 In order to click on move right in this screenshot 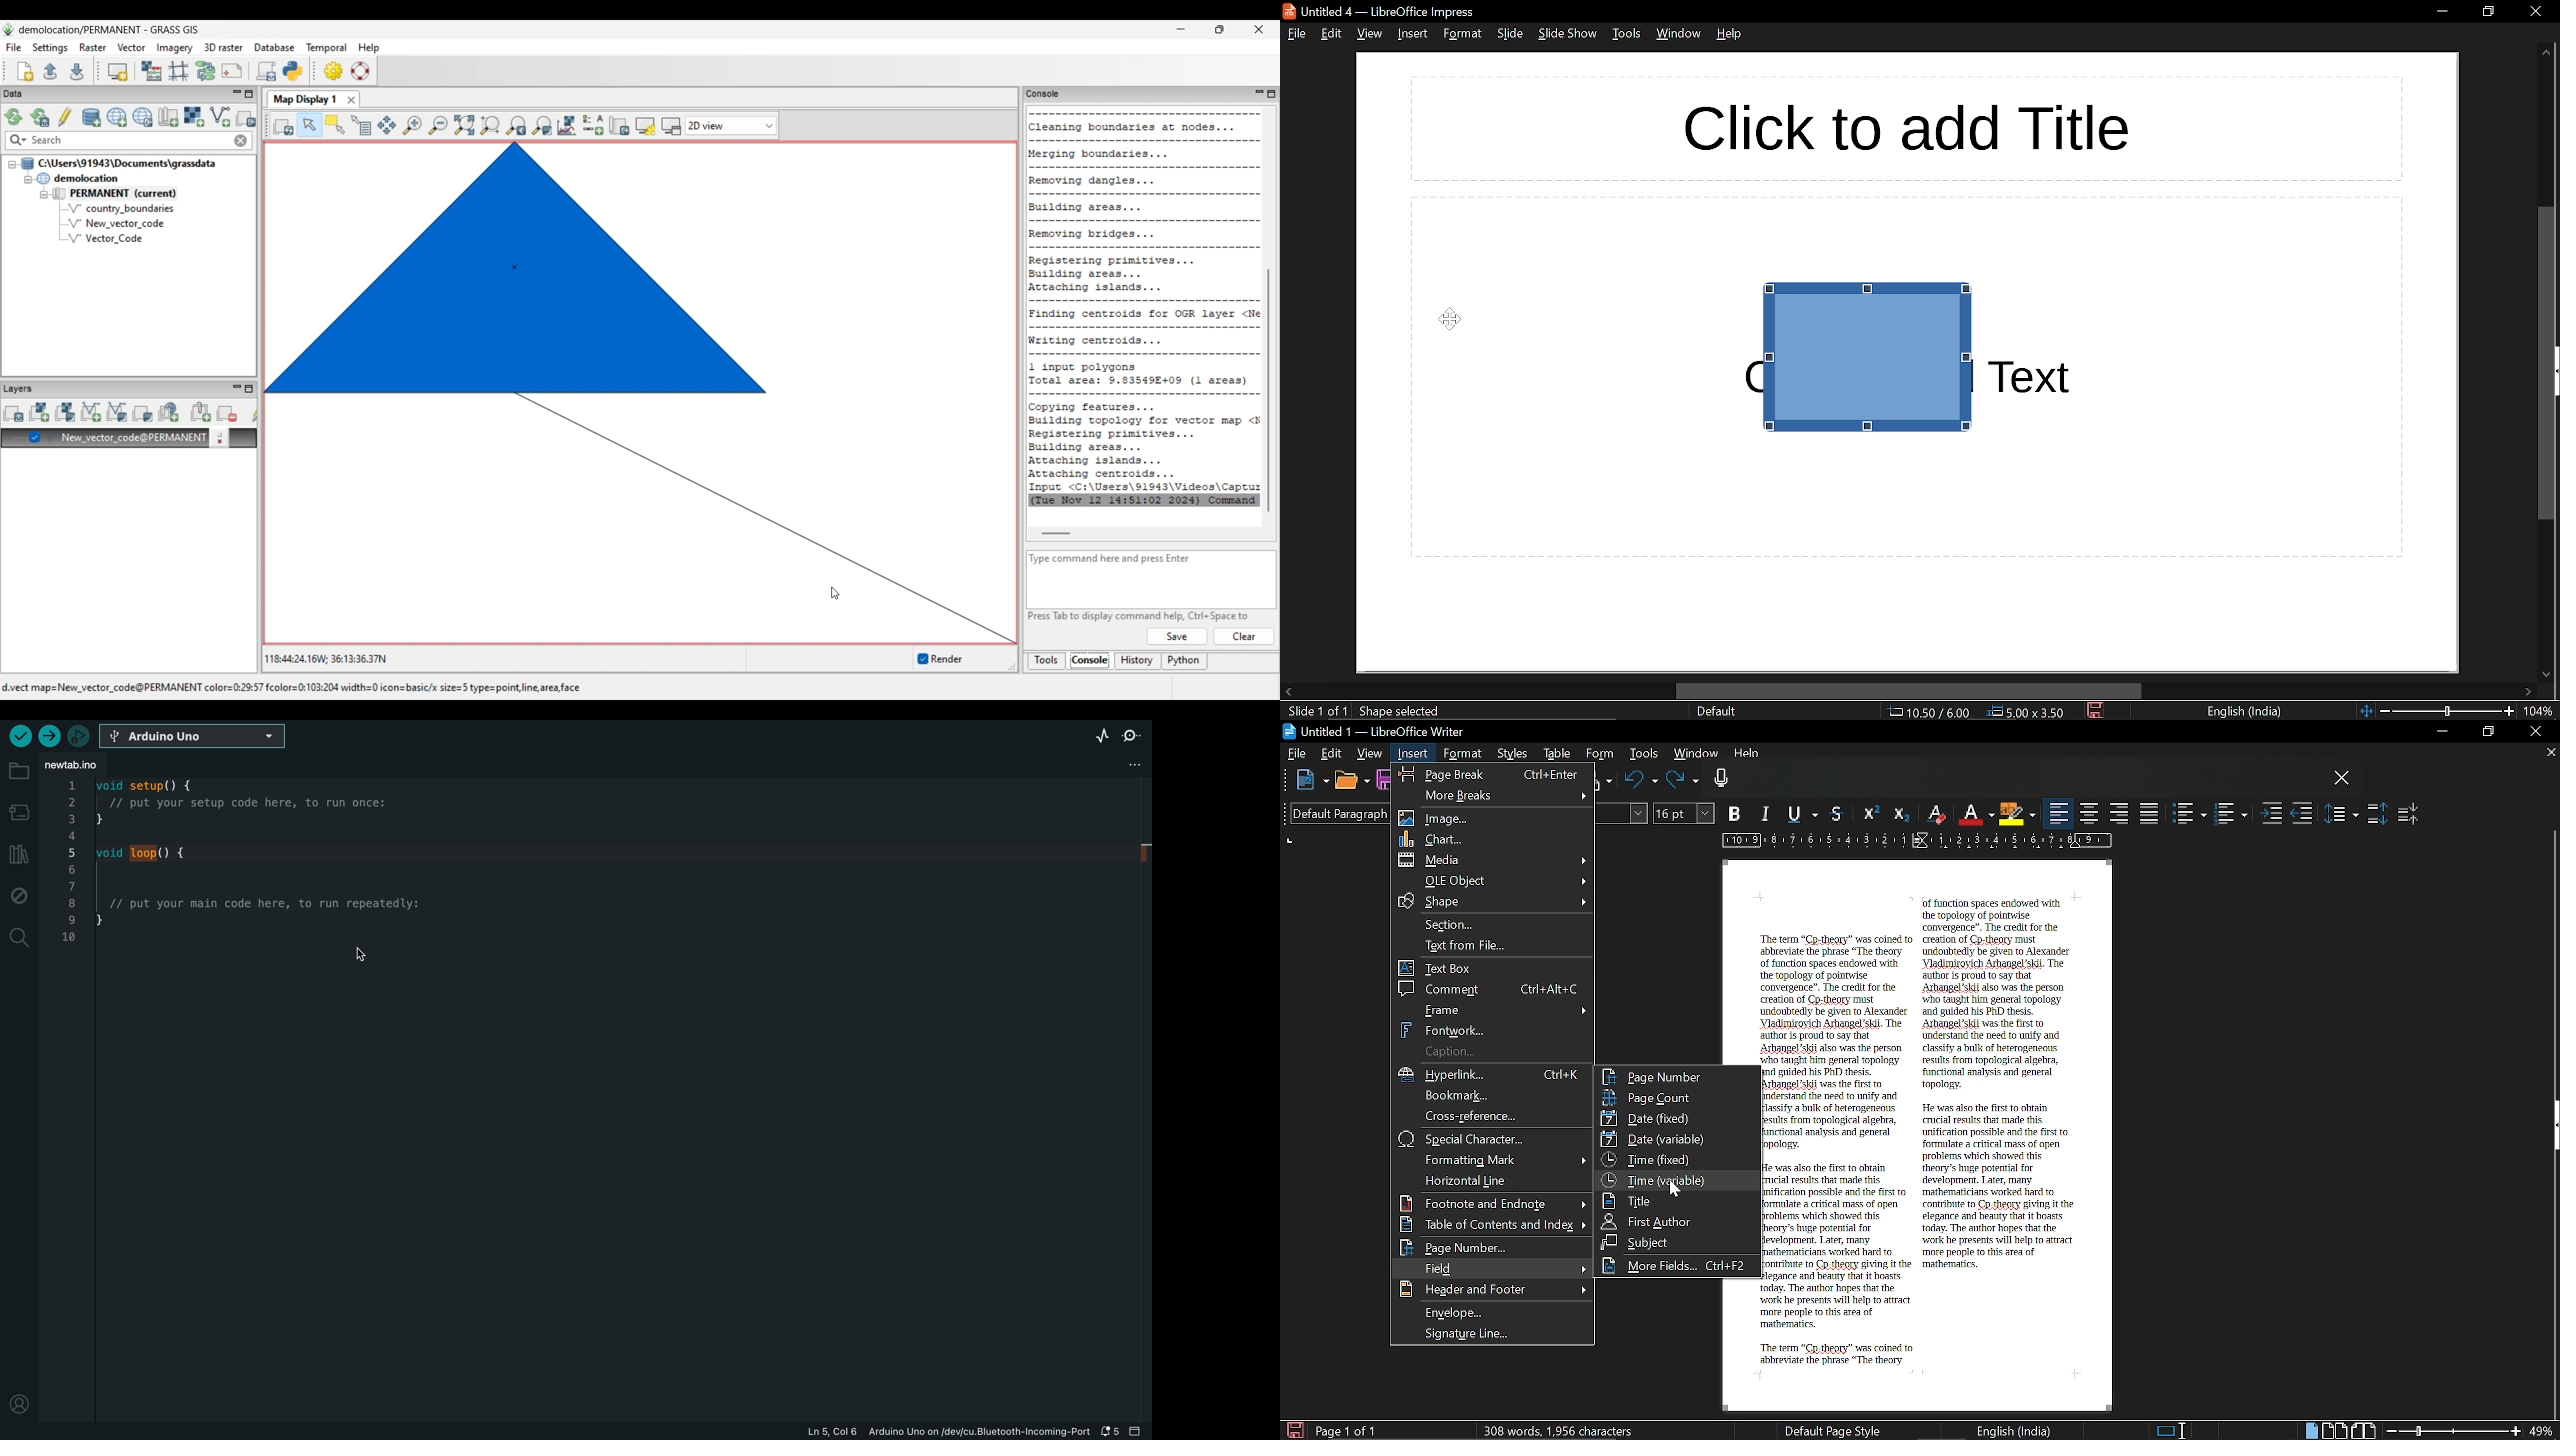, I will do `click(2533, 690)`.